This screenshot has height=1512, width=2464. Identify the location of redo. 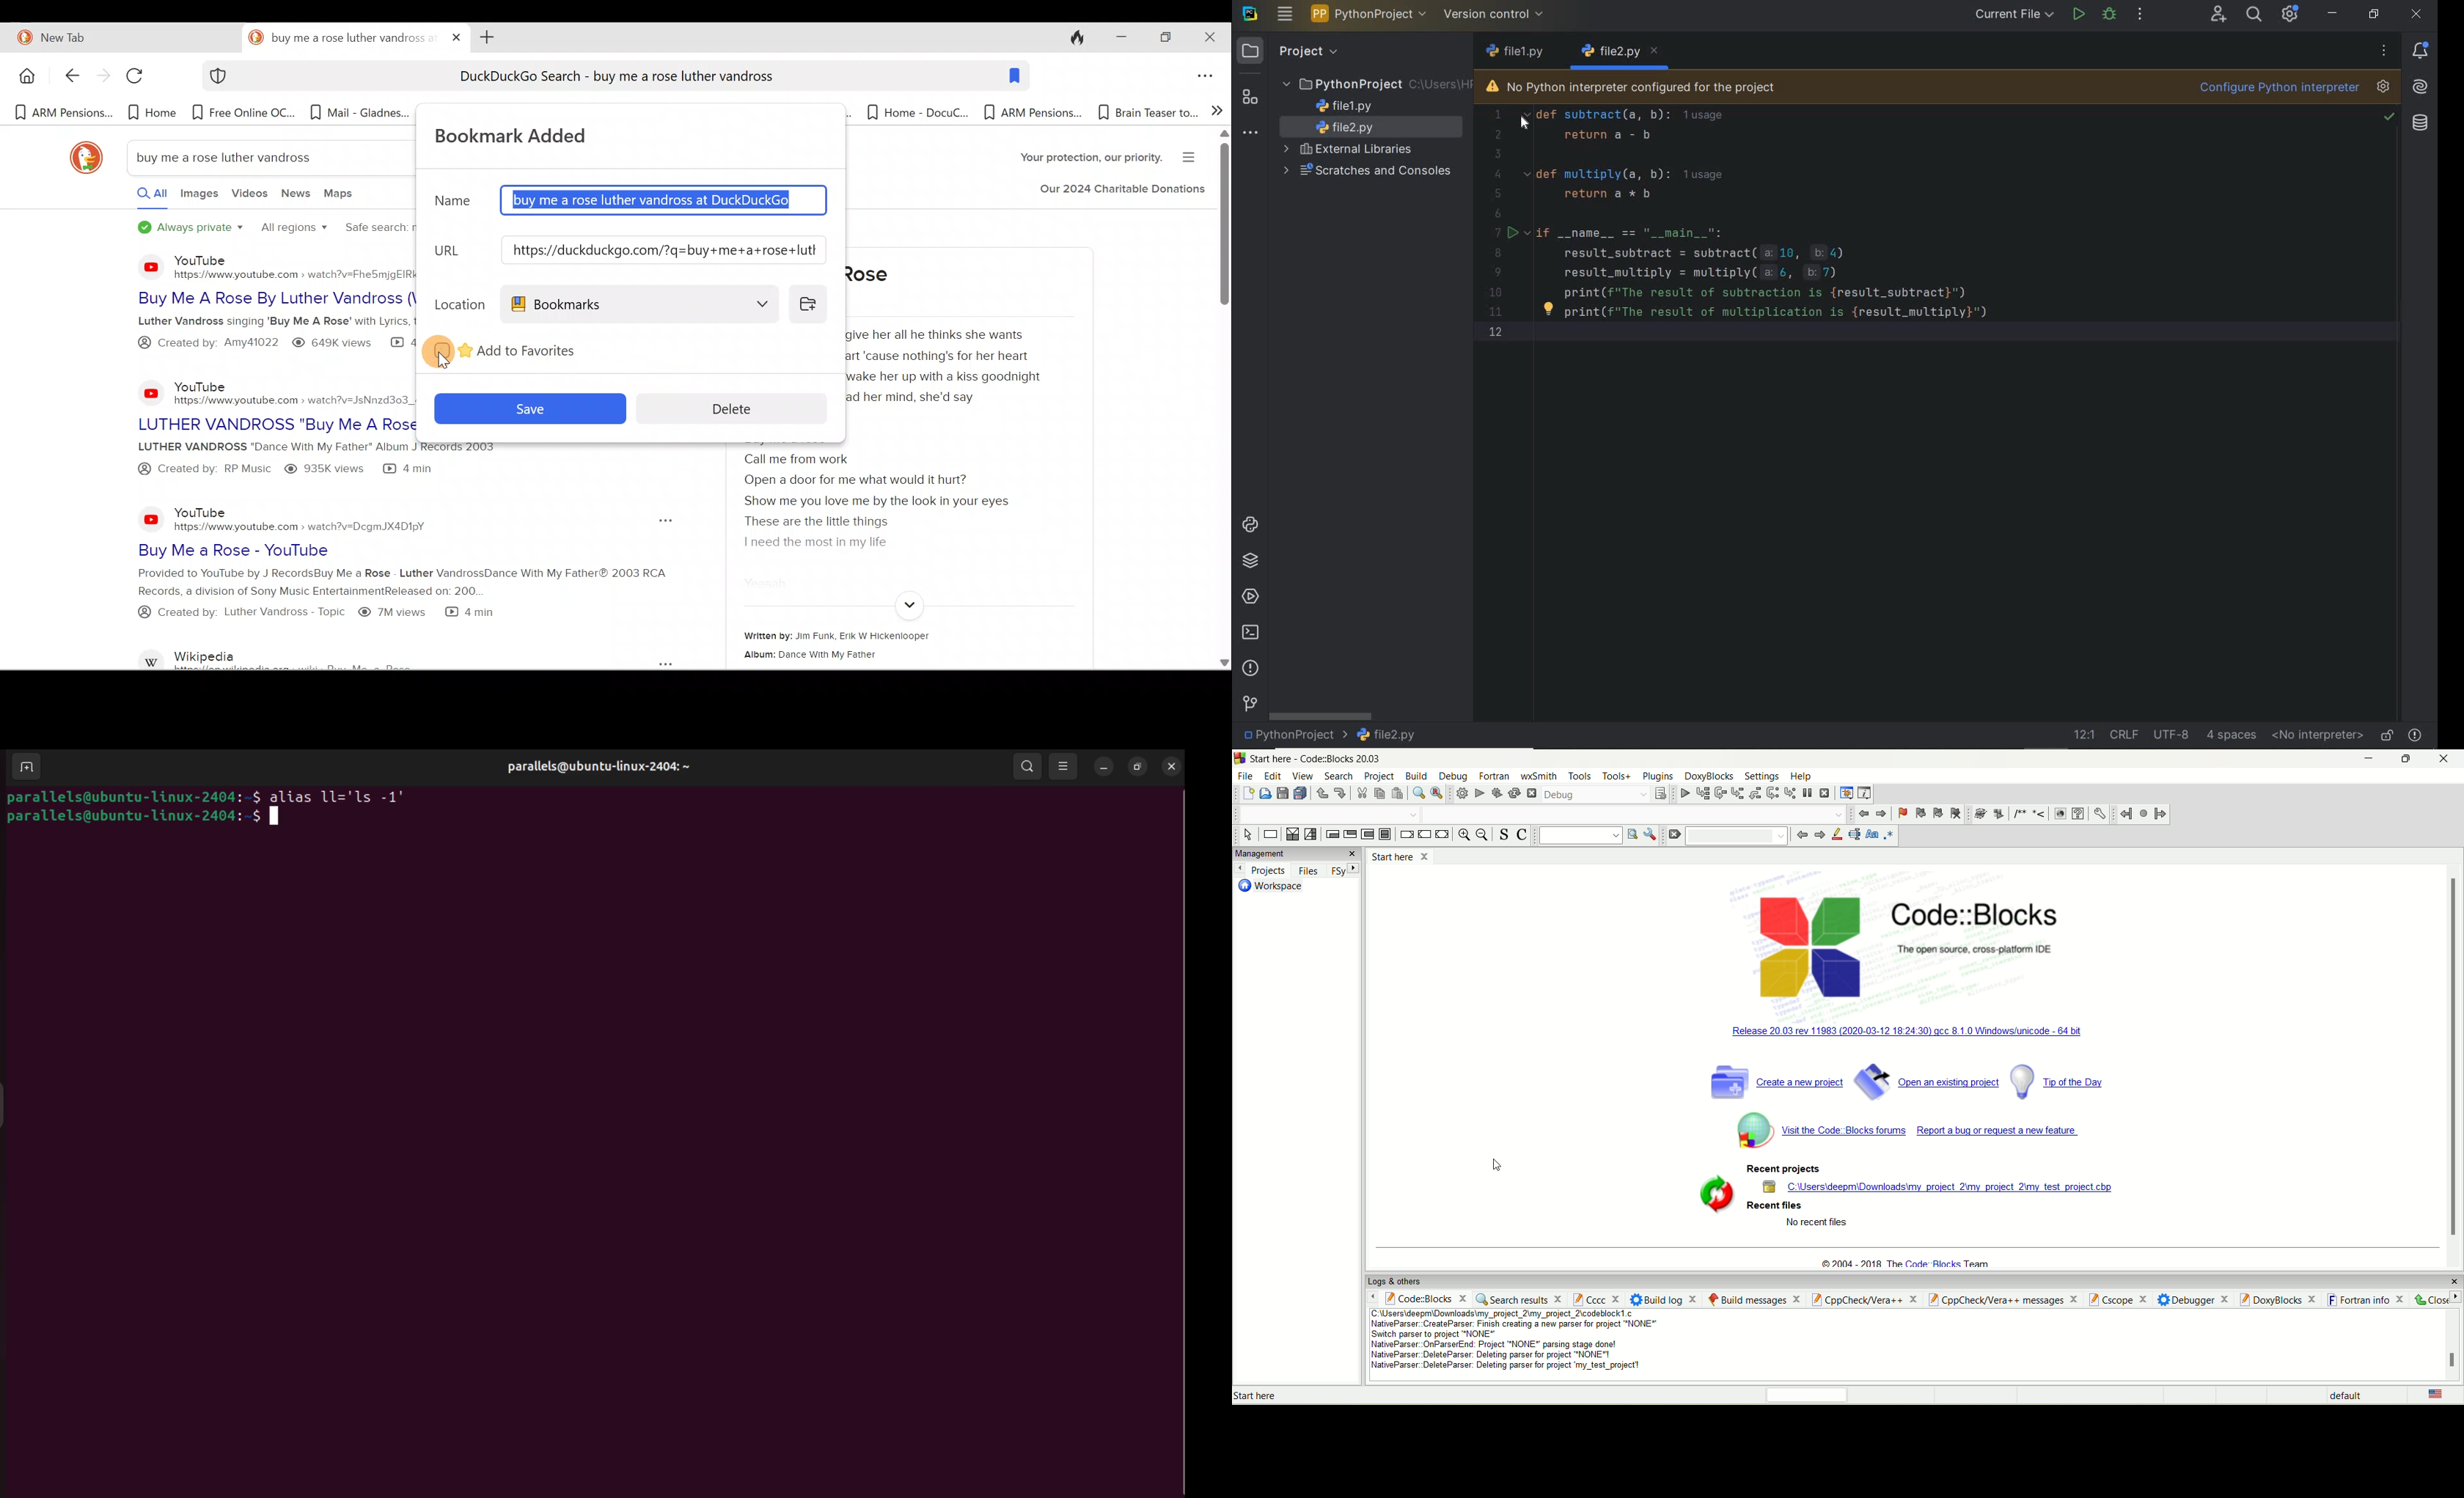
(1341, 792).